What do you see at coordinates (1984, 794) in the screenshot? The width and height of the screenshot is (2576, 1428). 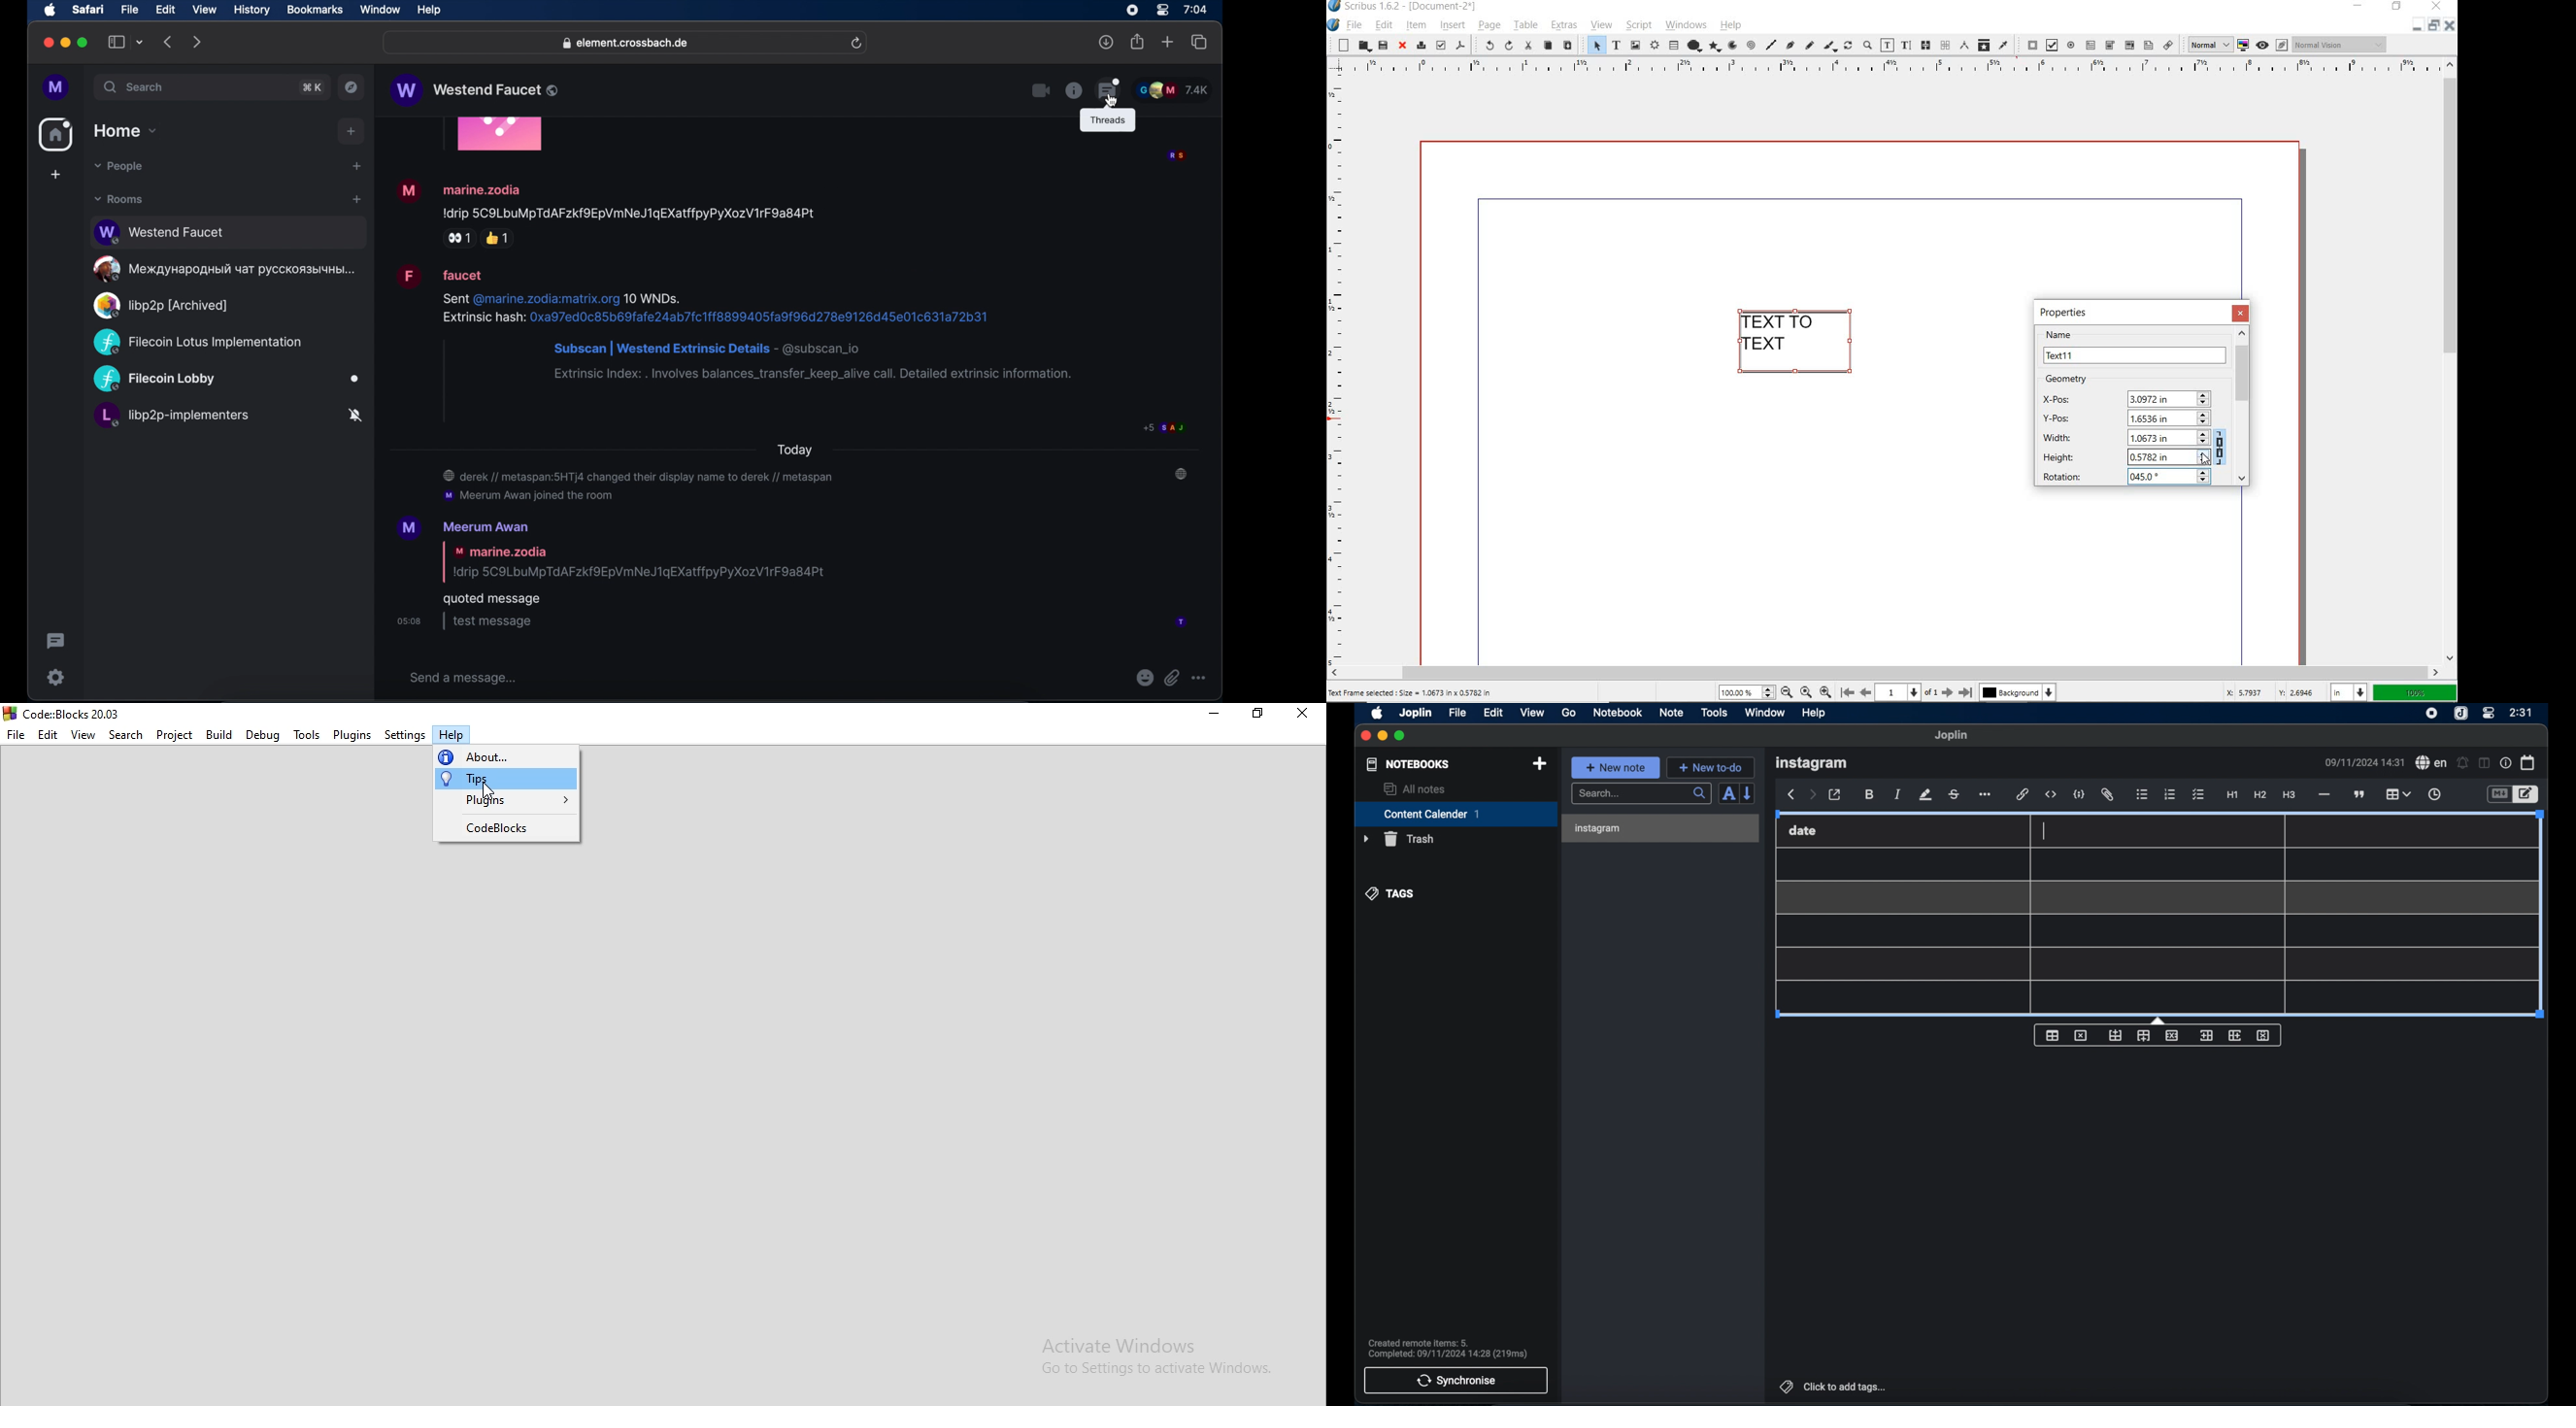 I see `more options` at bounding box center [1984, 794].